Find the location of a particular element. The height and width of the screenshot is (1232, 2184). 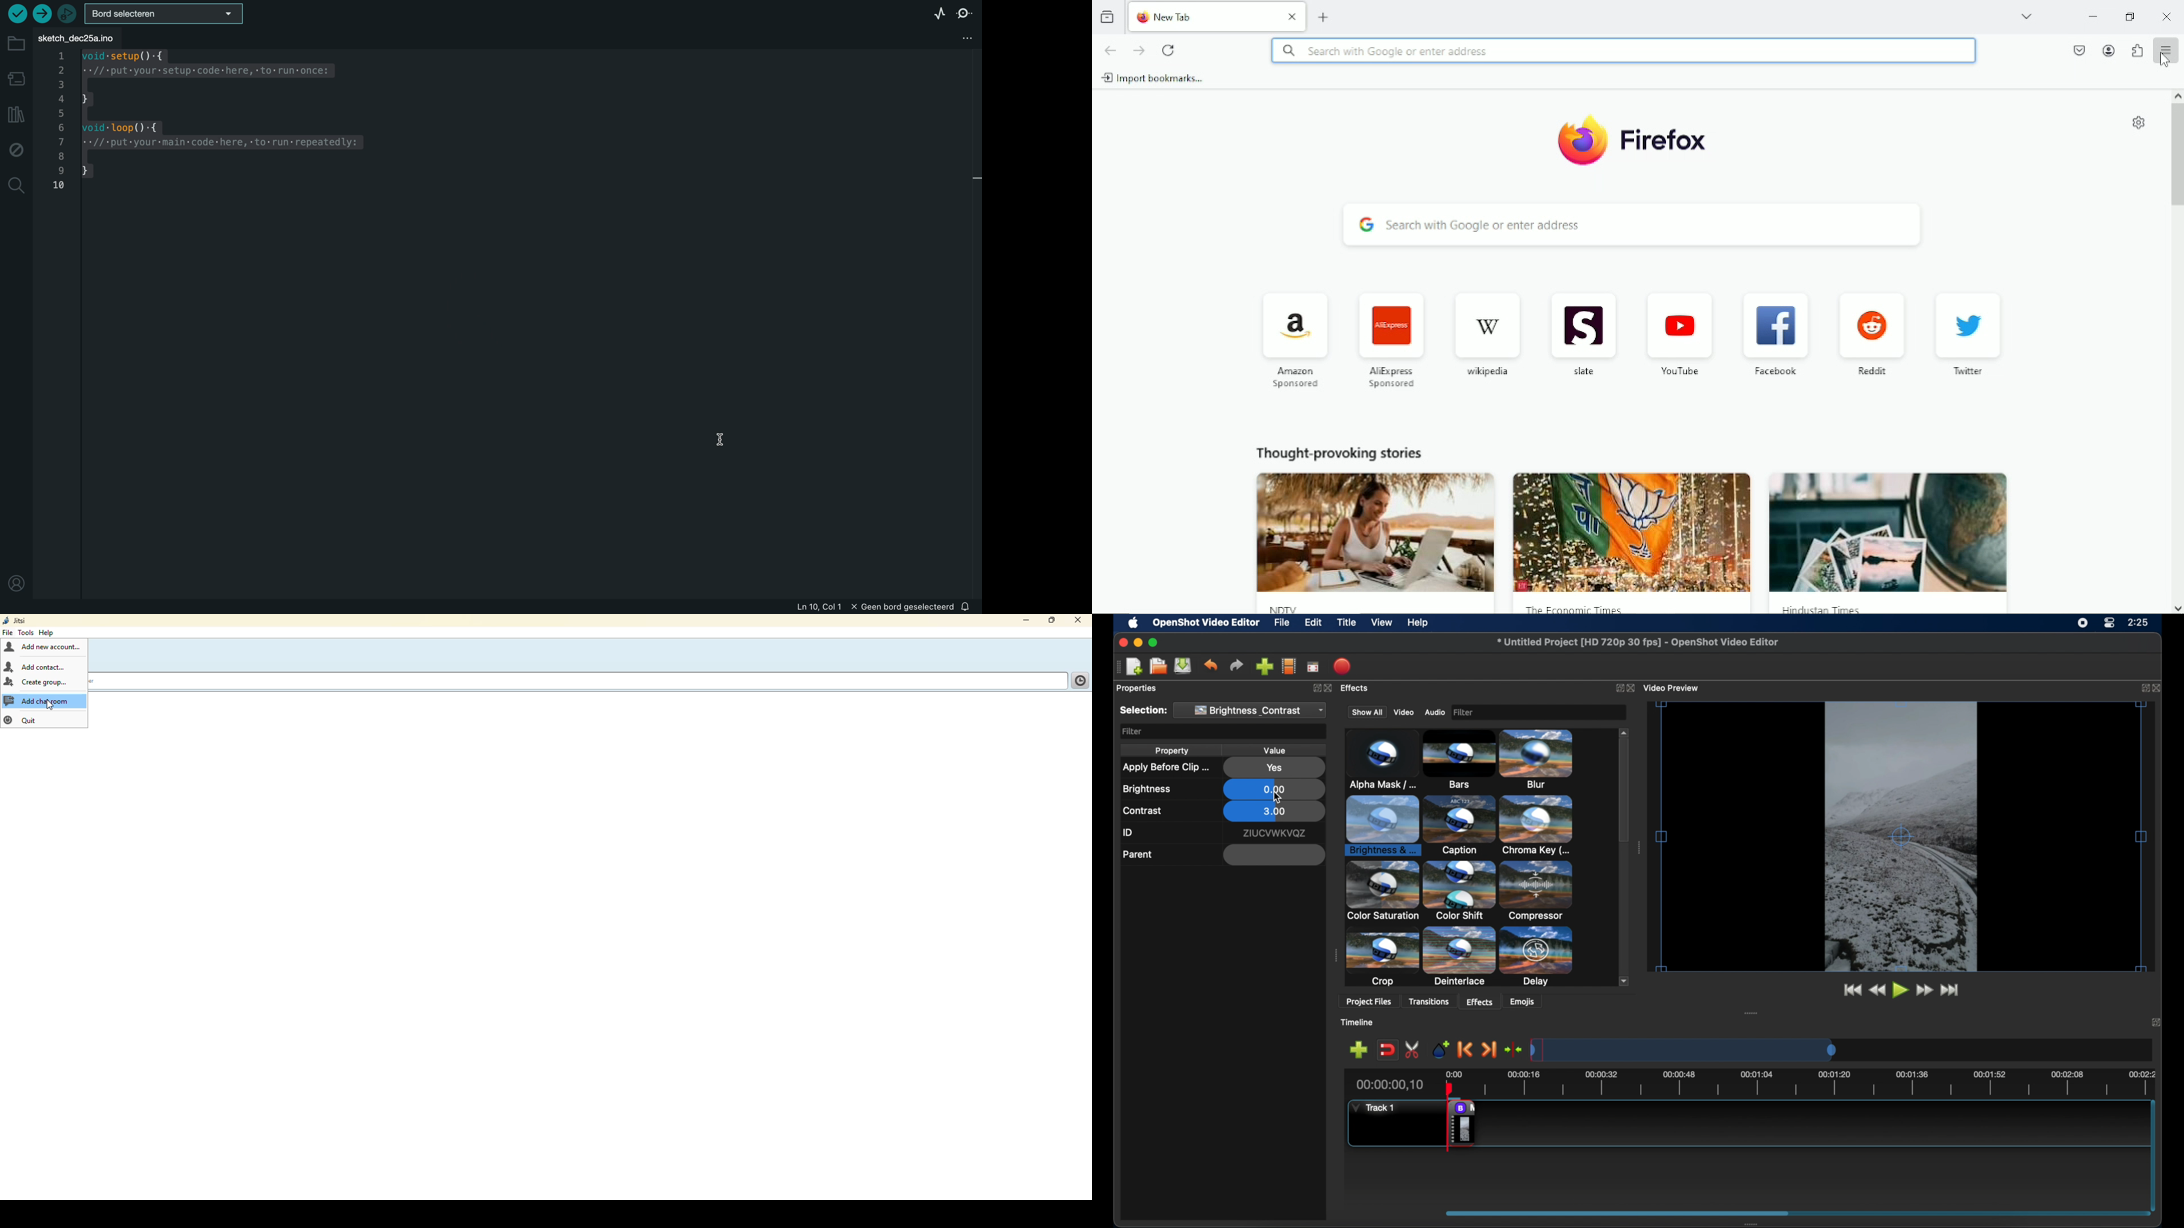

jump to  start is located at coordinates (1853, 991).